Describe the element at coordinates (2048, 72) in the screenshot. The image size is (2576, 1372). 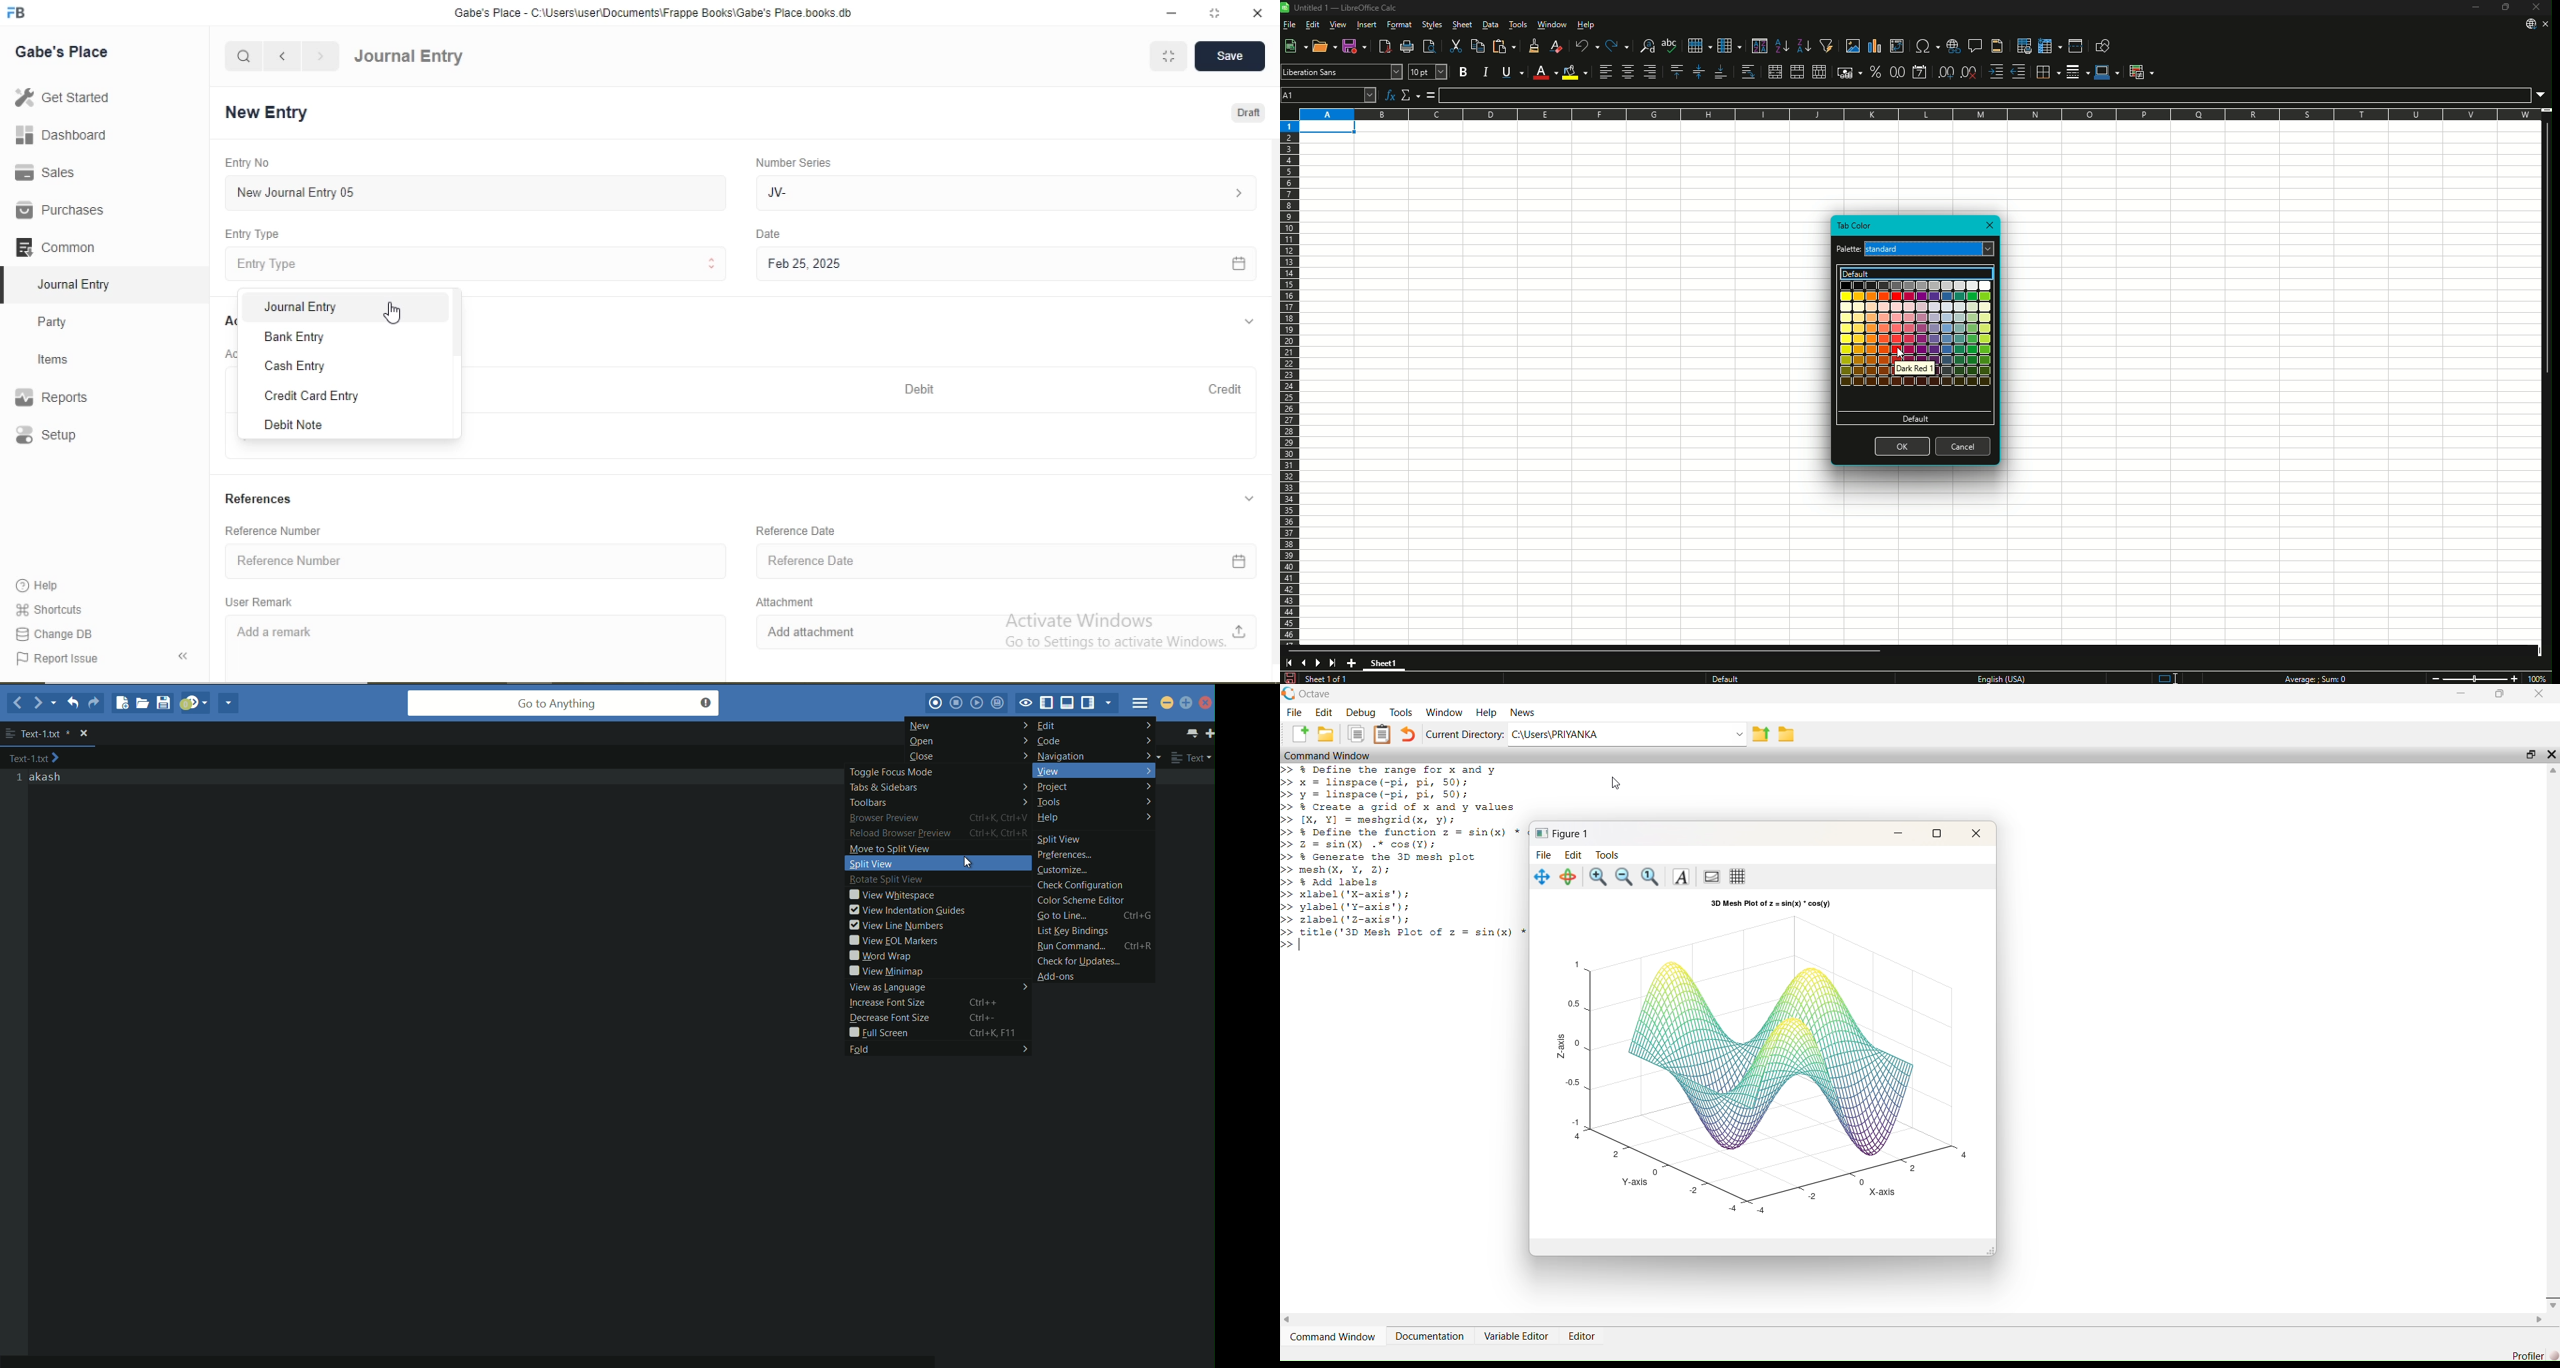
I see `Borders` at that location.